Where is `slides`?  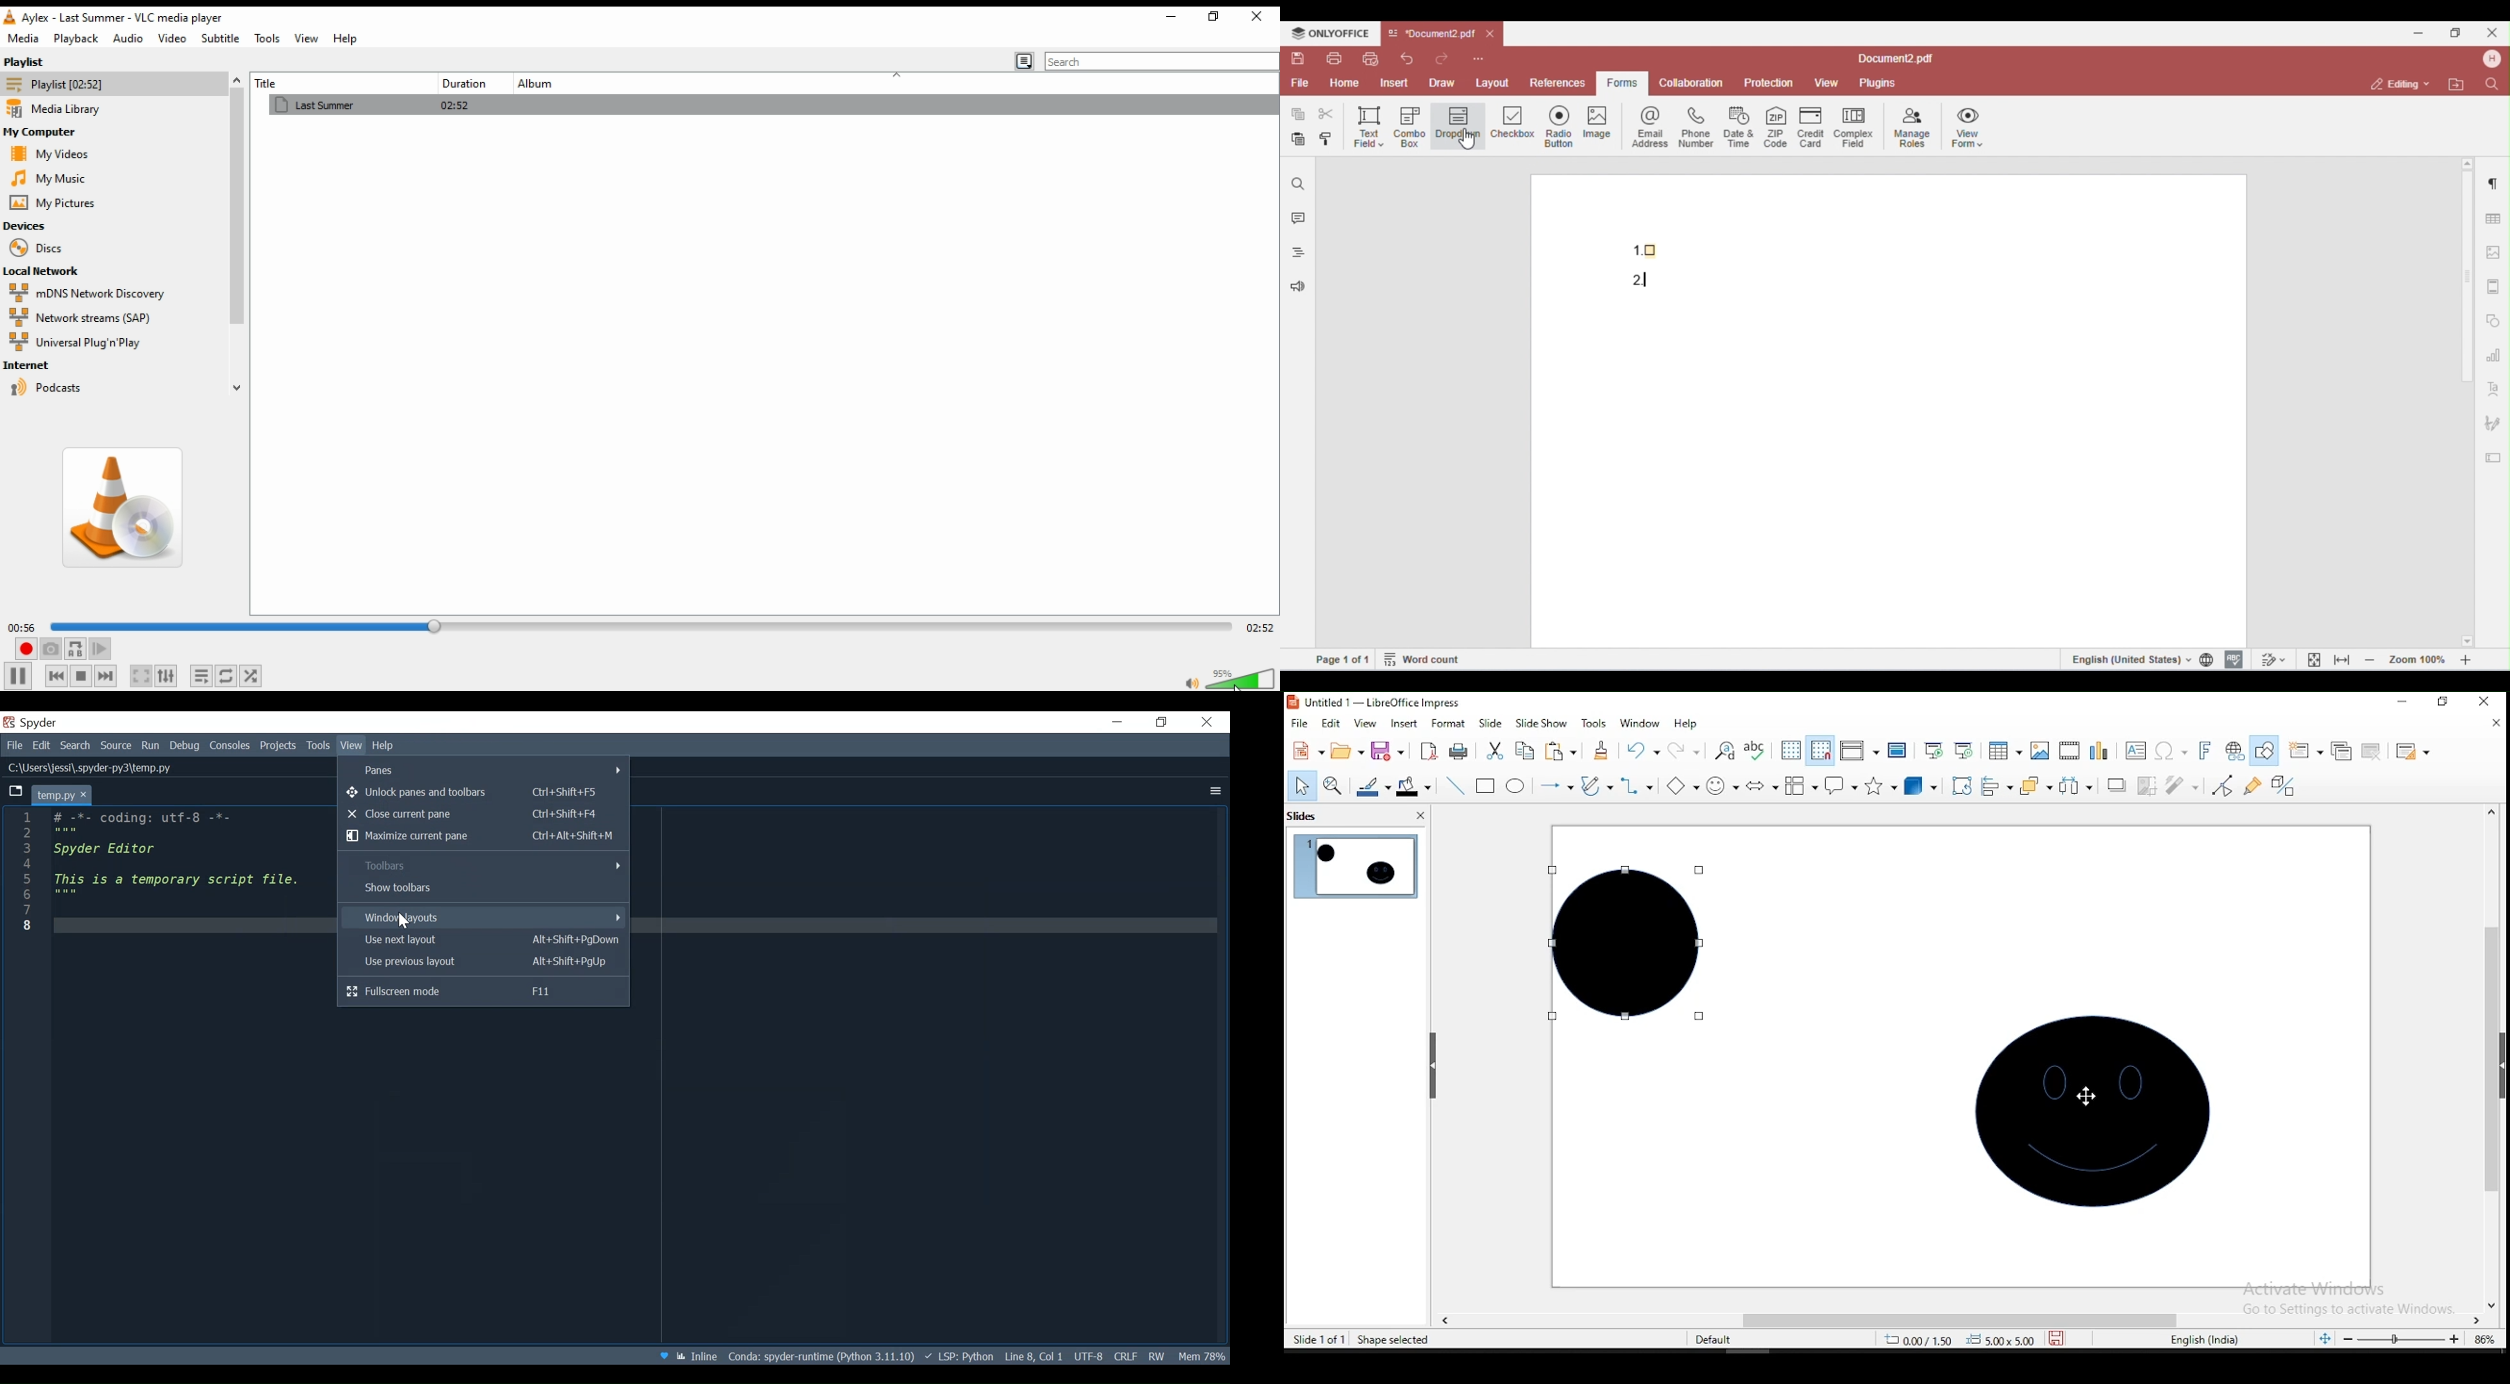 slides is located at coordinates (1303, 818).